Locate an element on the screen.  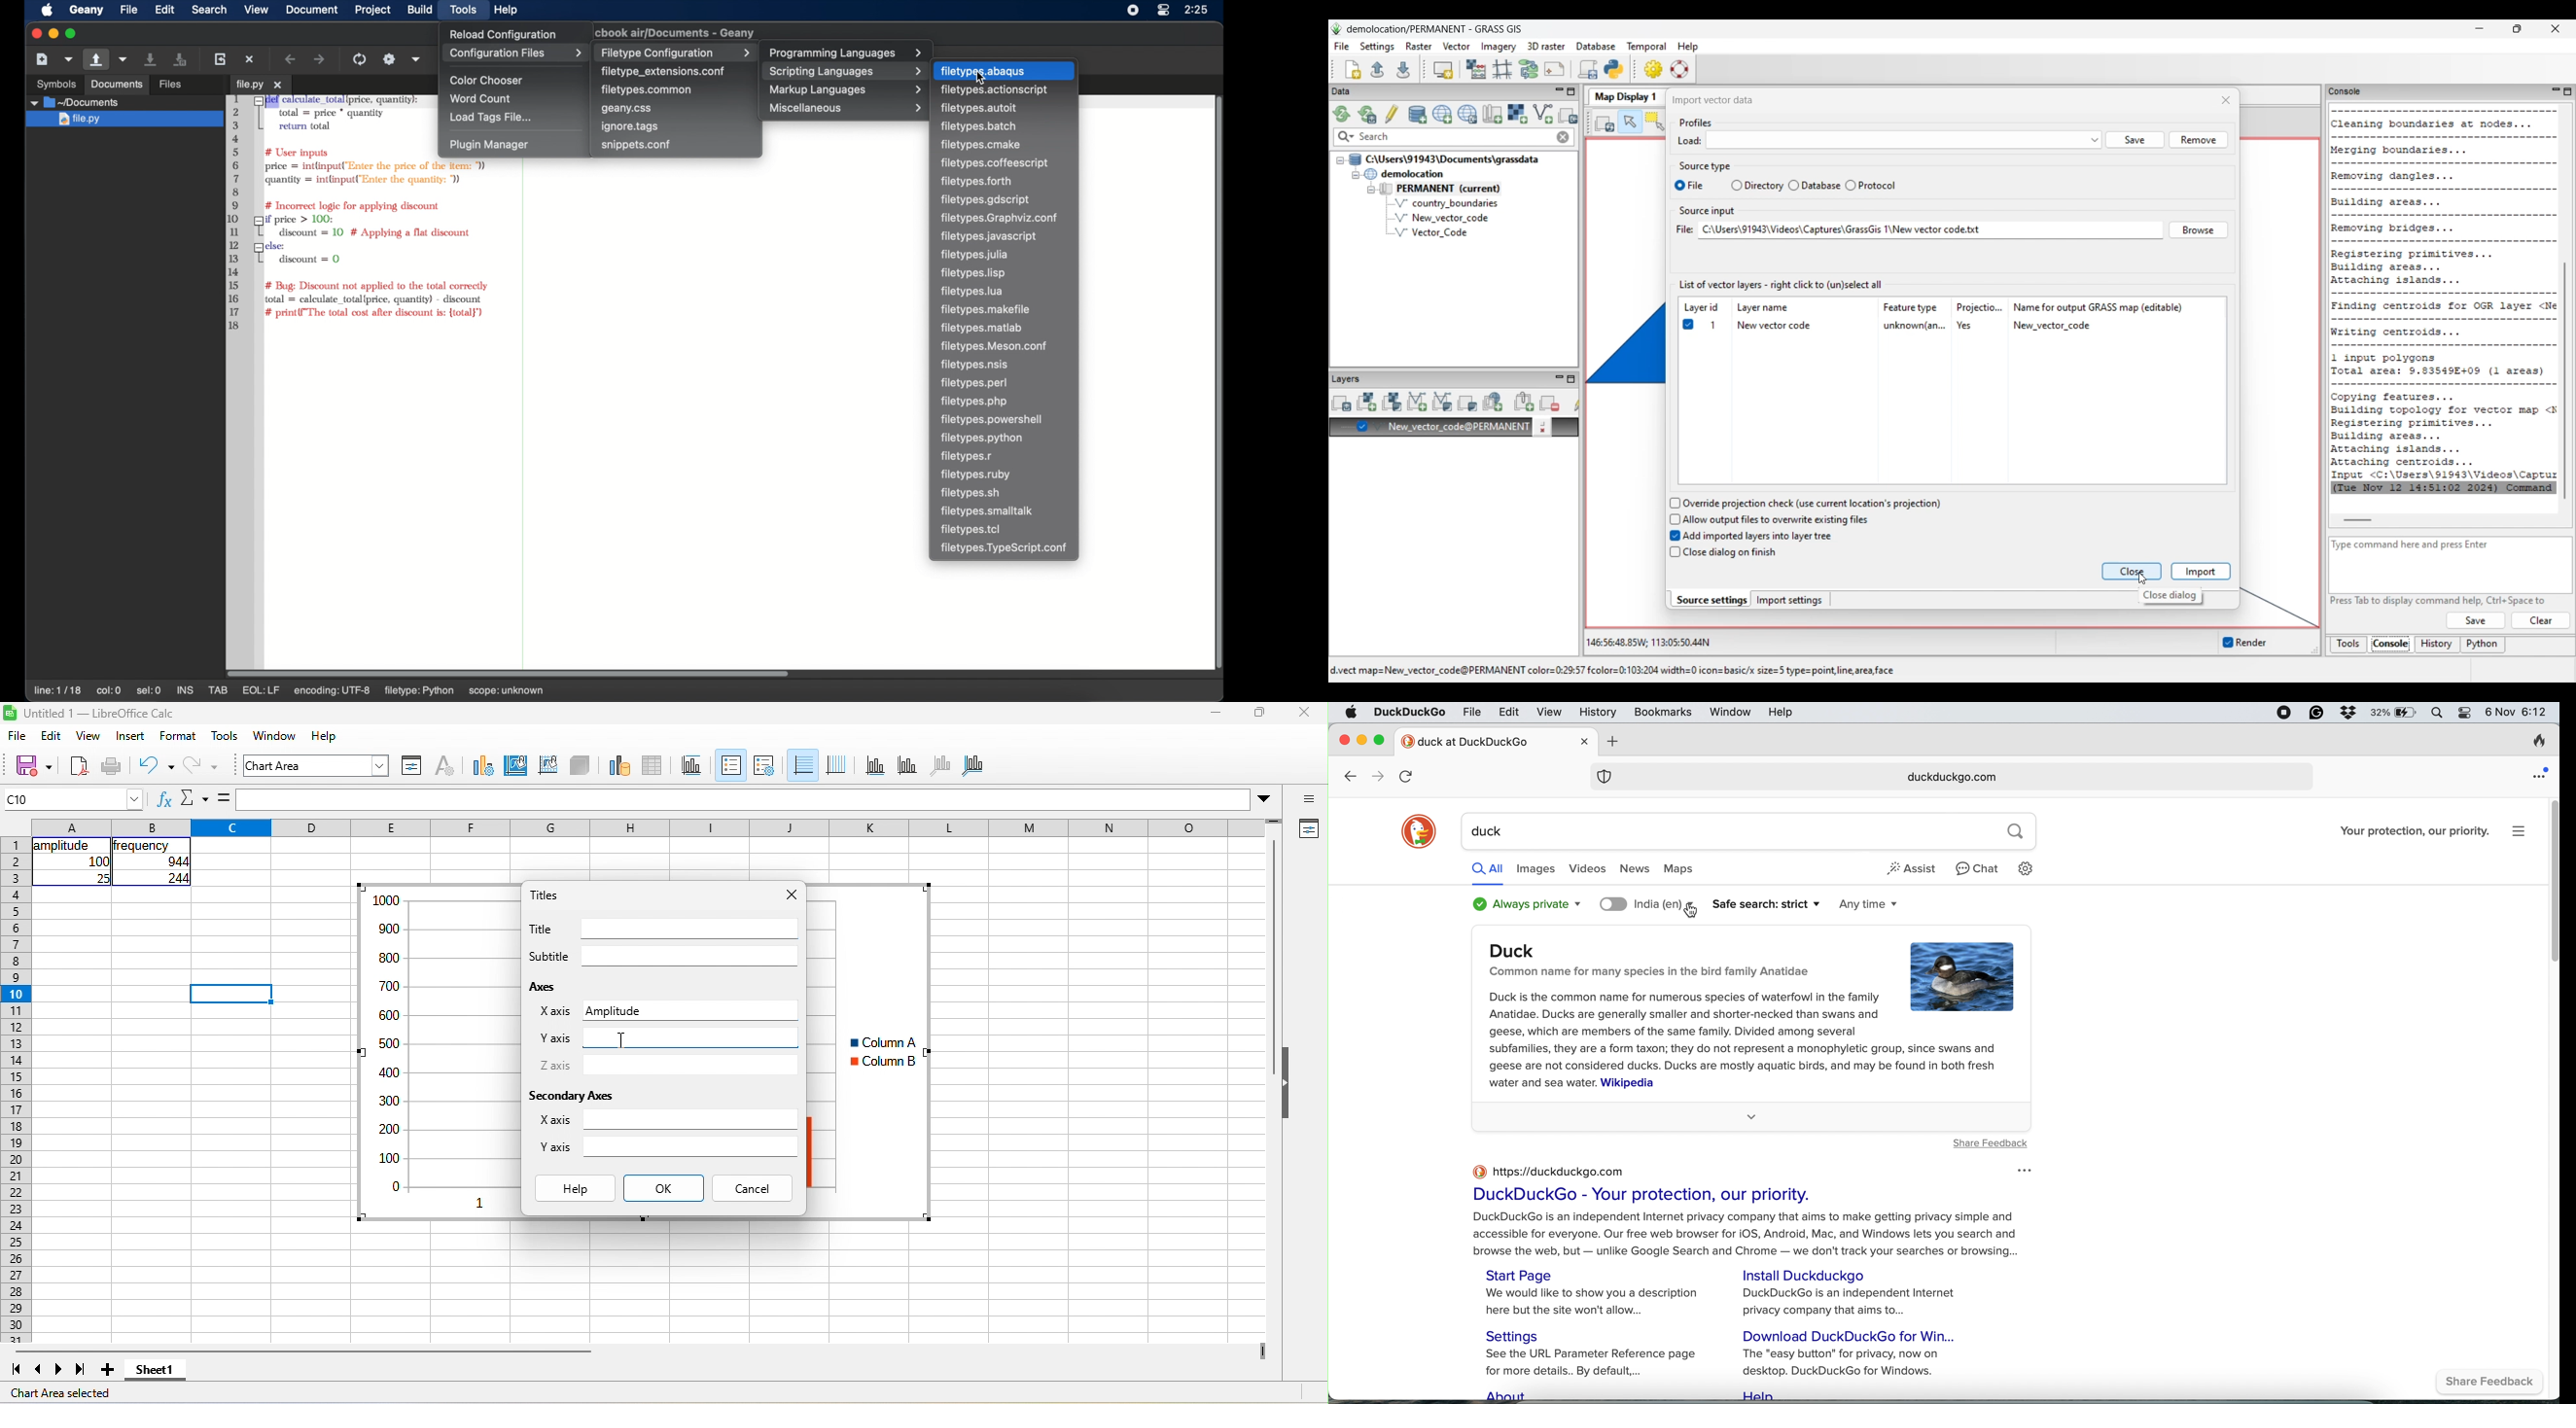
markup languages is located at coordinates (847, 90).